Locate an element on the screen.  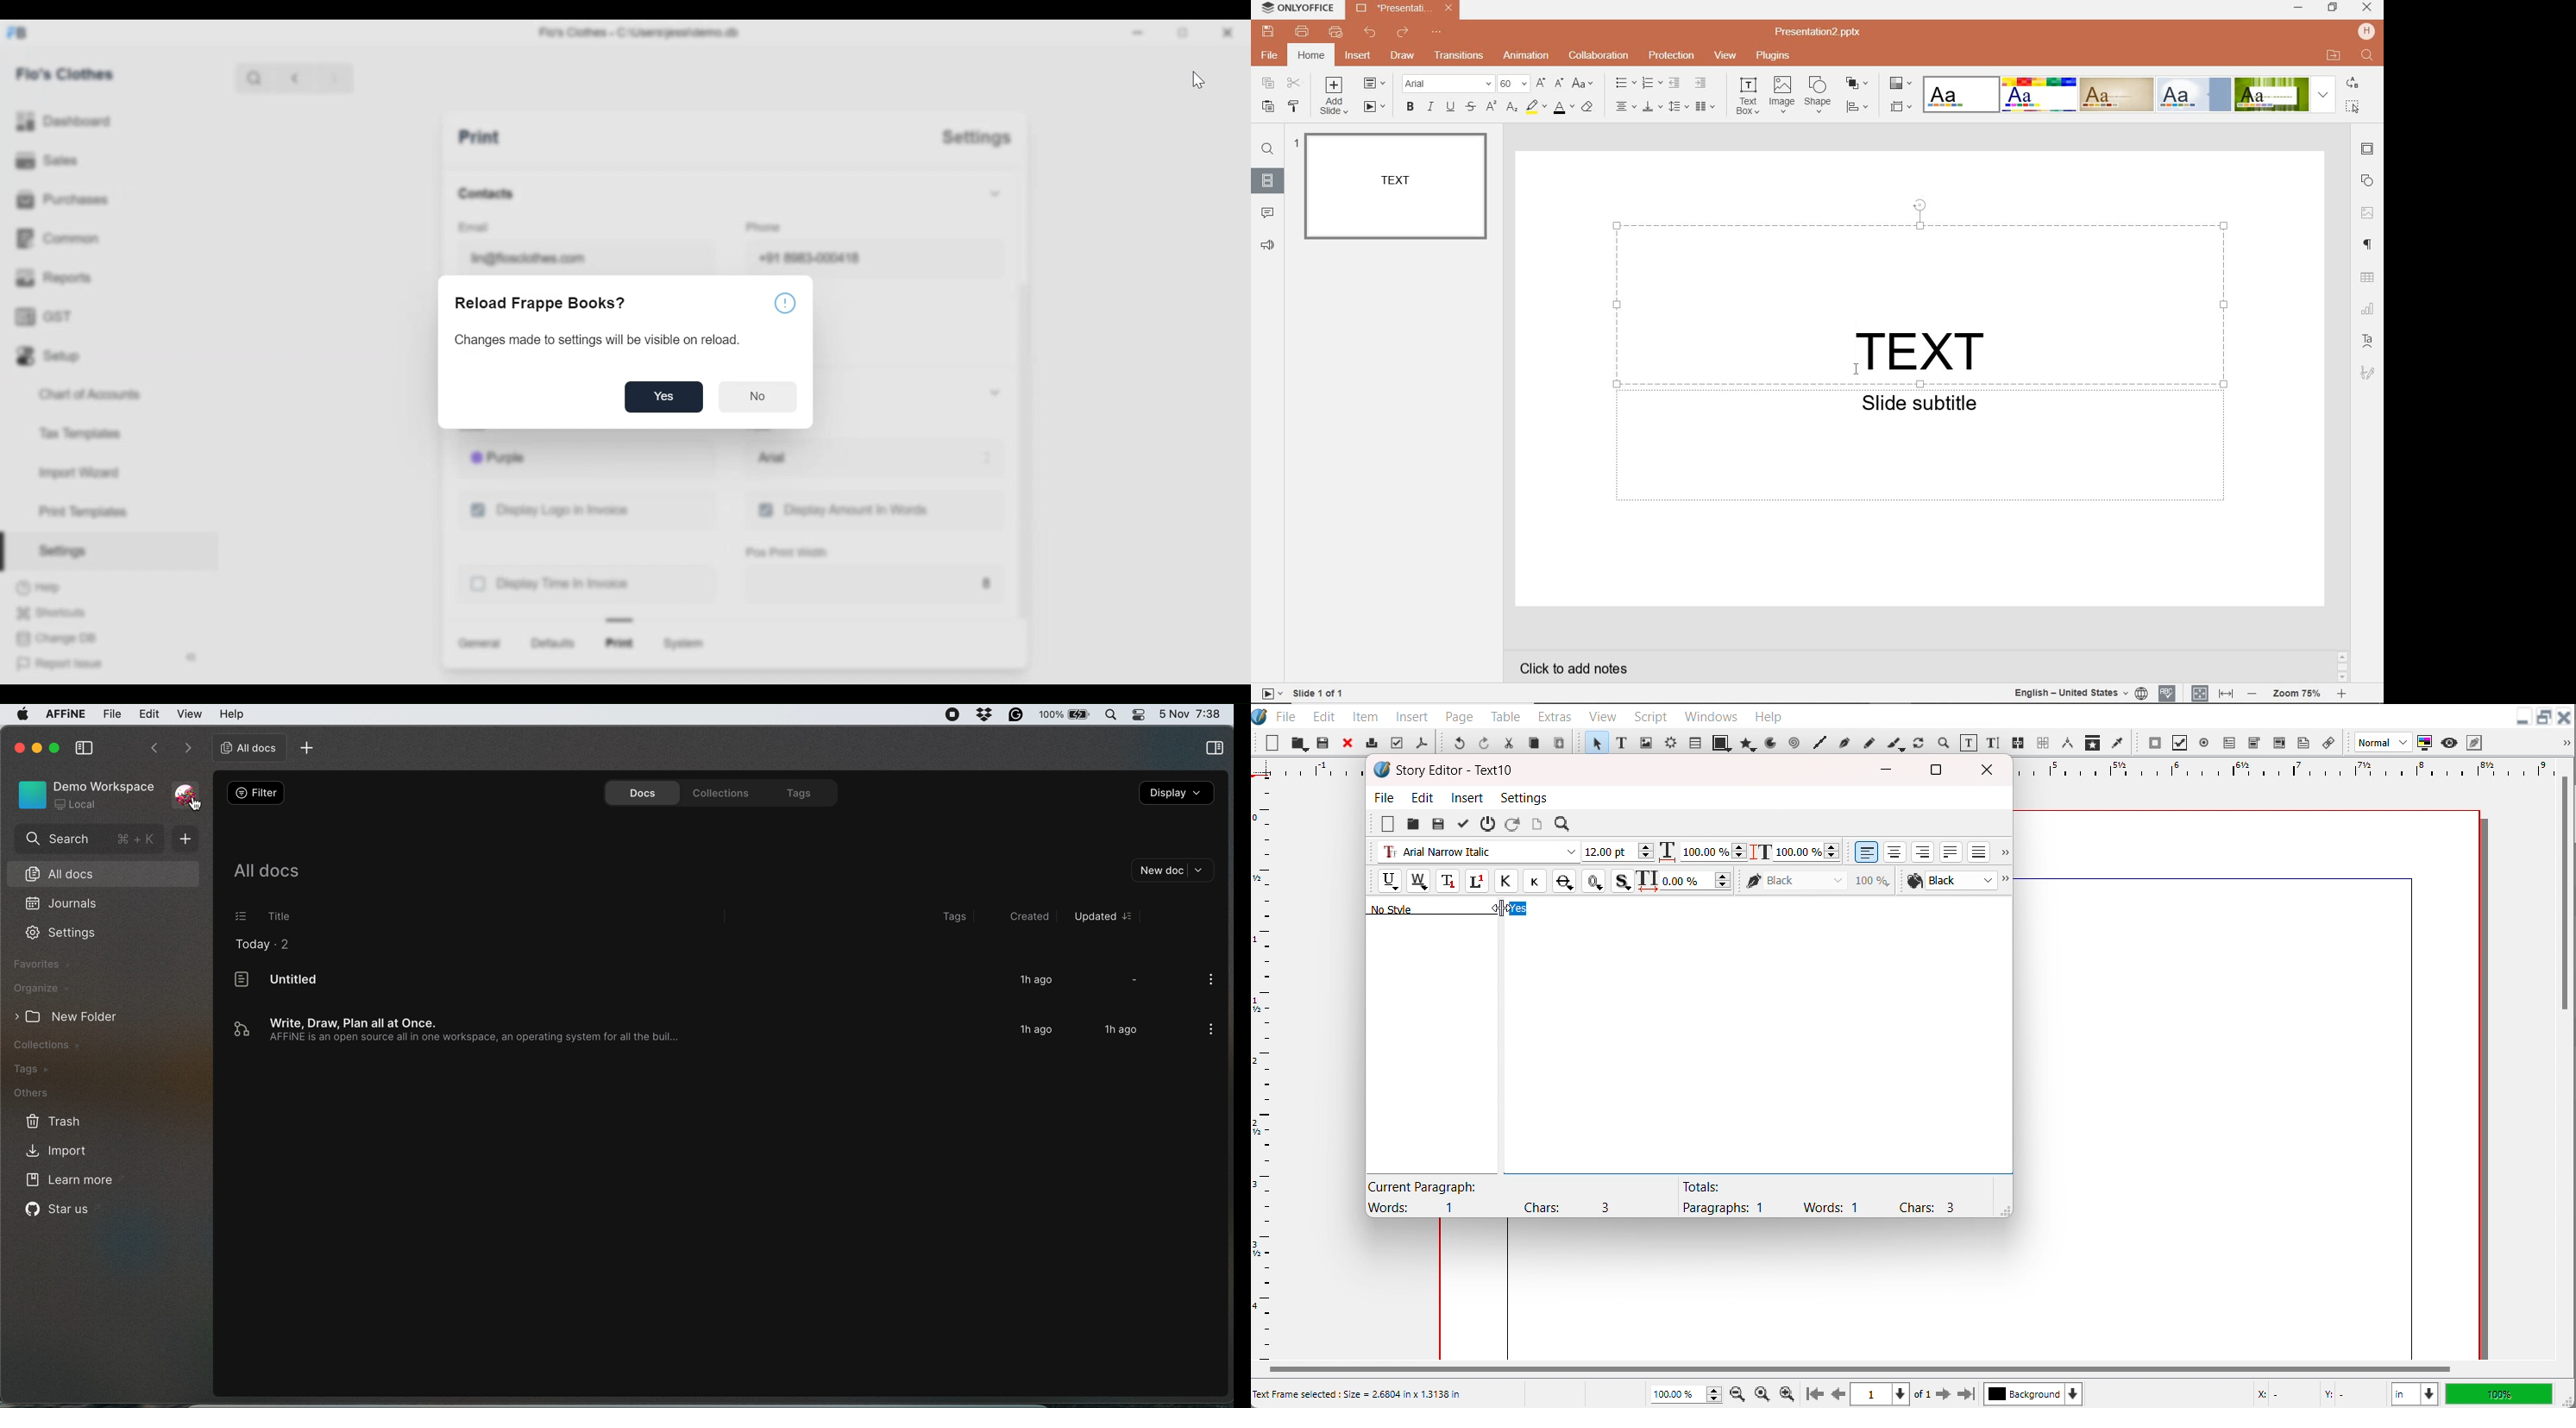
Edit content with frame is located at coordinates (1969, 743).